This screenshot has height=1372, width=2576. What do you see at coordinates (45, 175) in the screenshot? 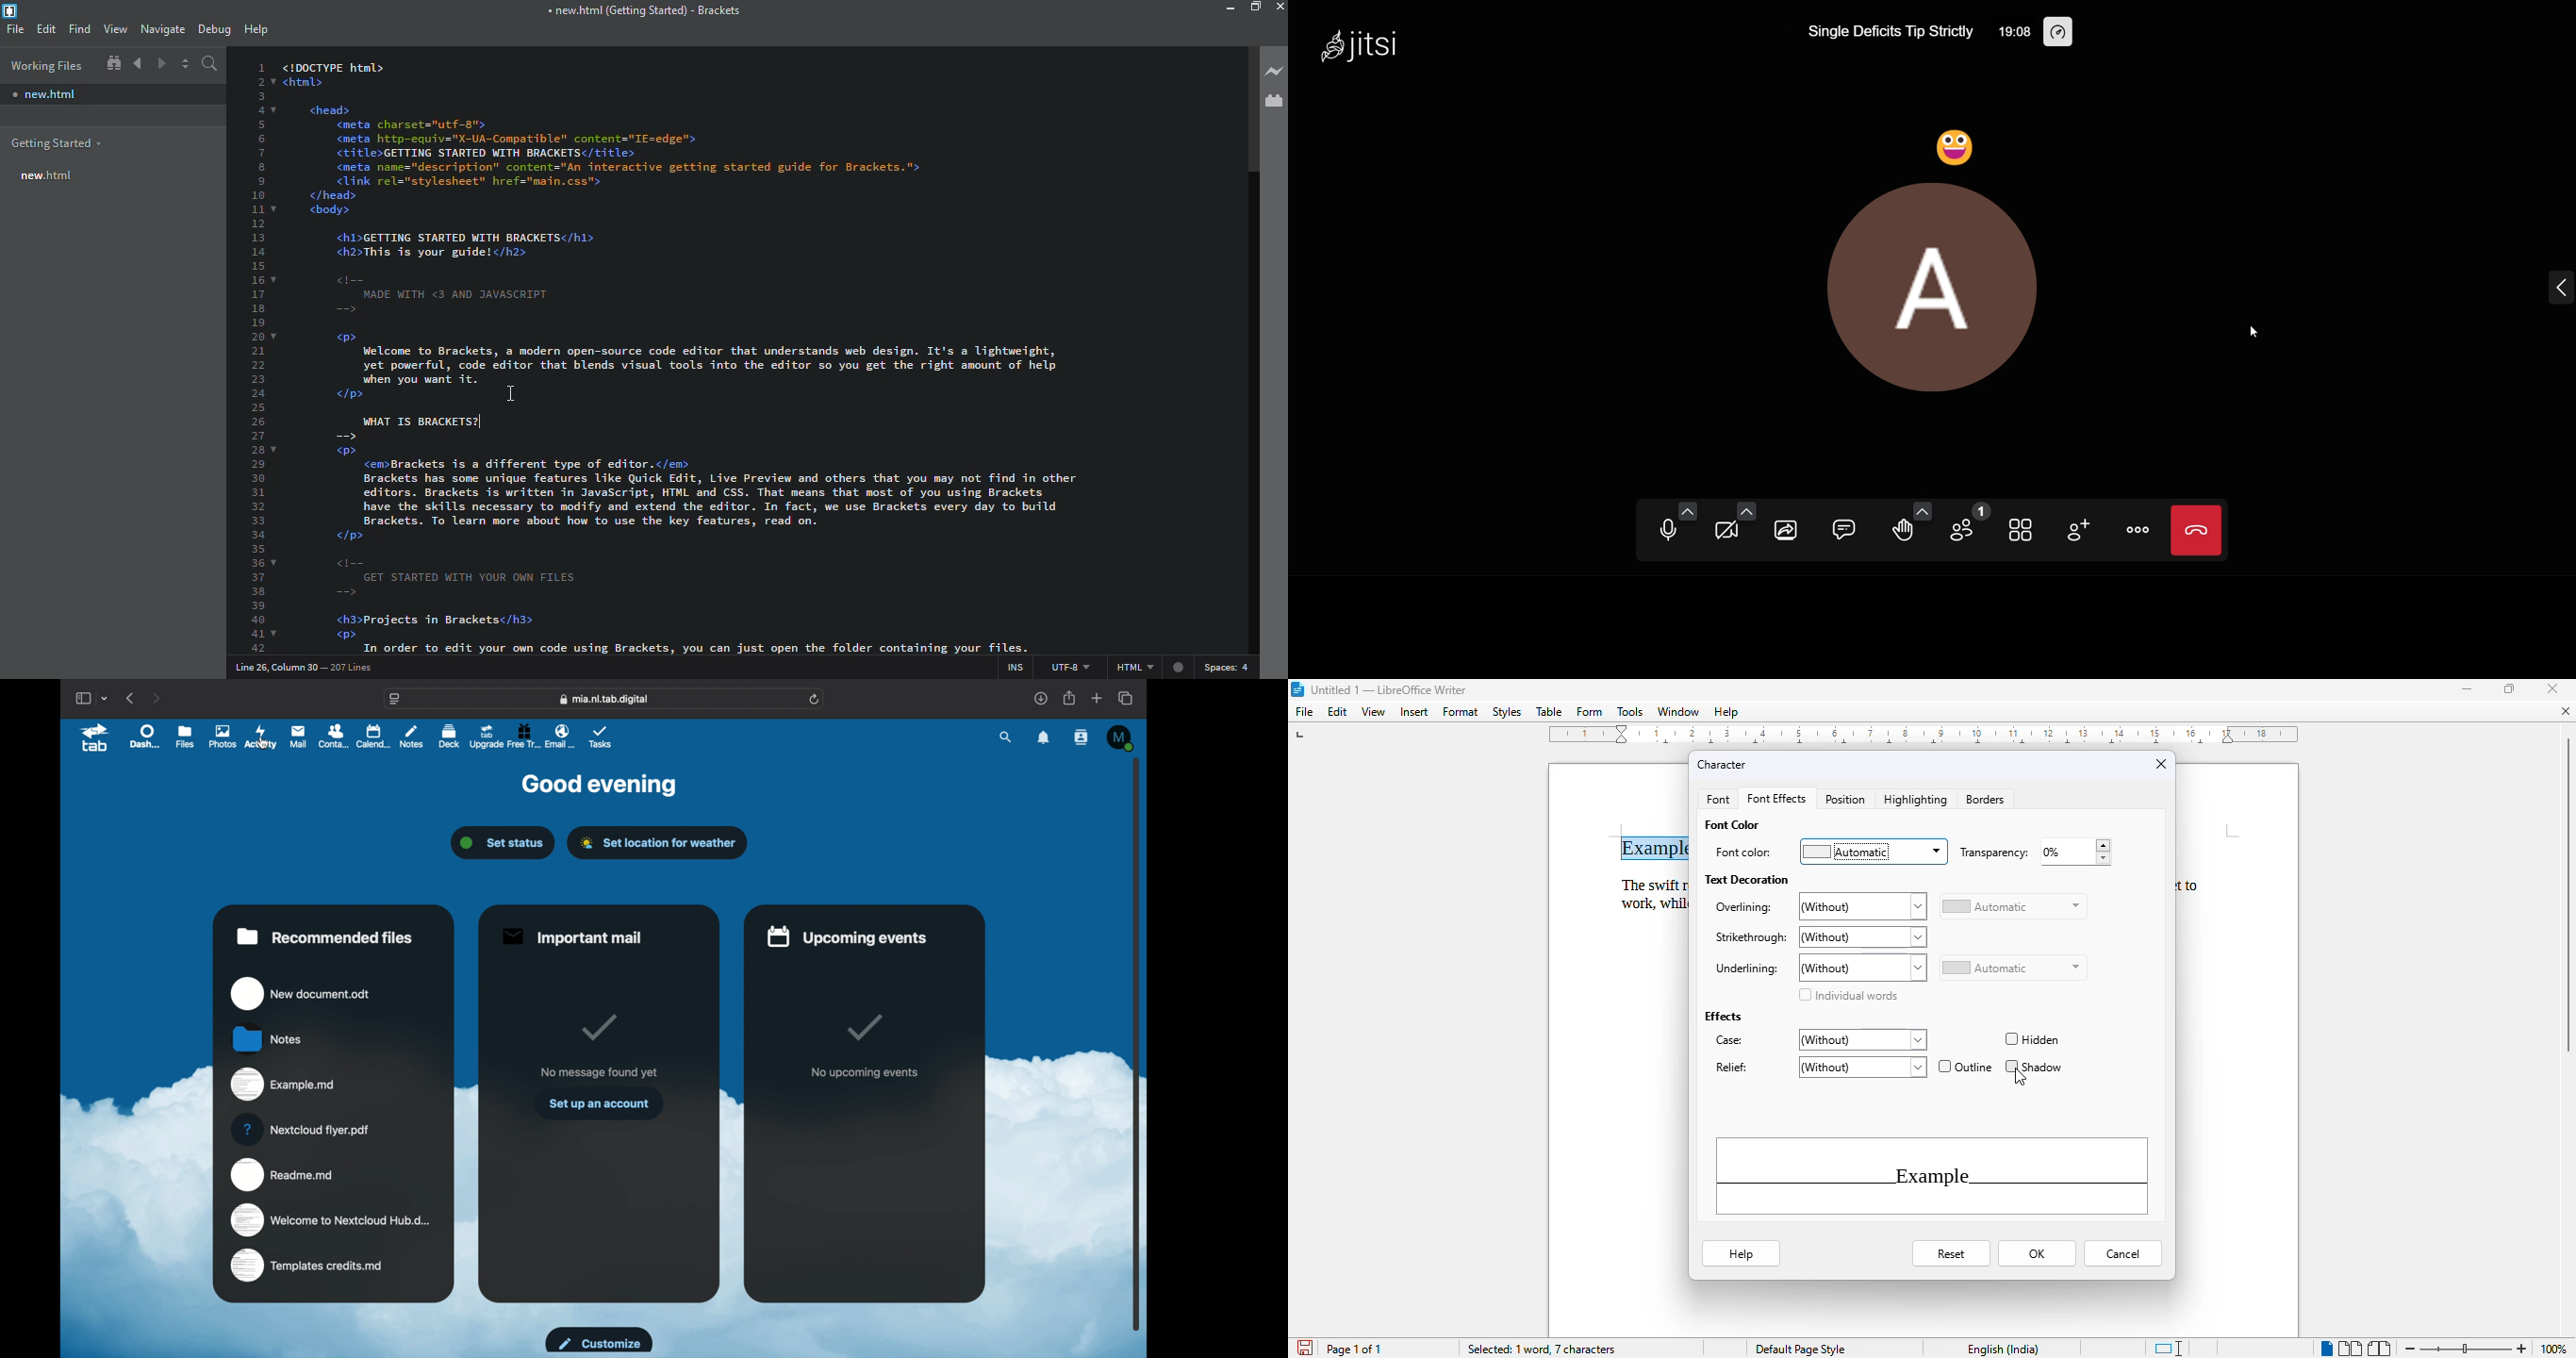
I see `new` at bounding box center [45, 175].